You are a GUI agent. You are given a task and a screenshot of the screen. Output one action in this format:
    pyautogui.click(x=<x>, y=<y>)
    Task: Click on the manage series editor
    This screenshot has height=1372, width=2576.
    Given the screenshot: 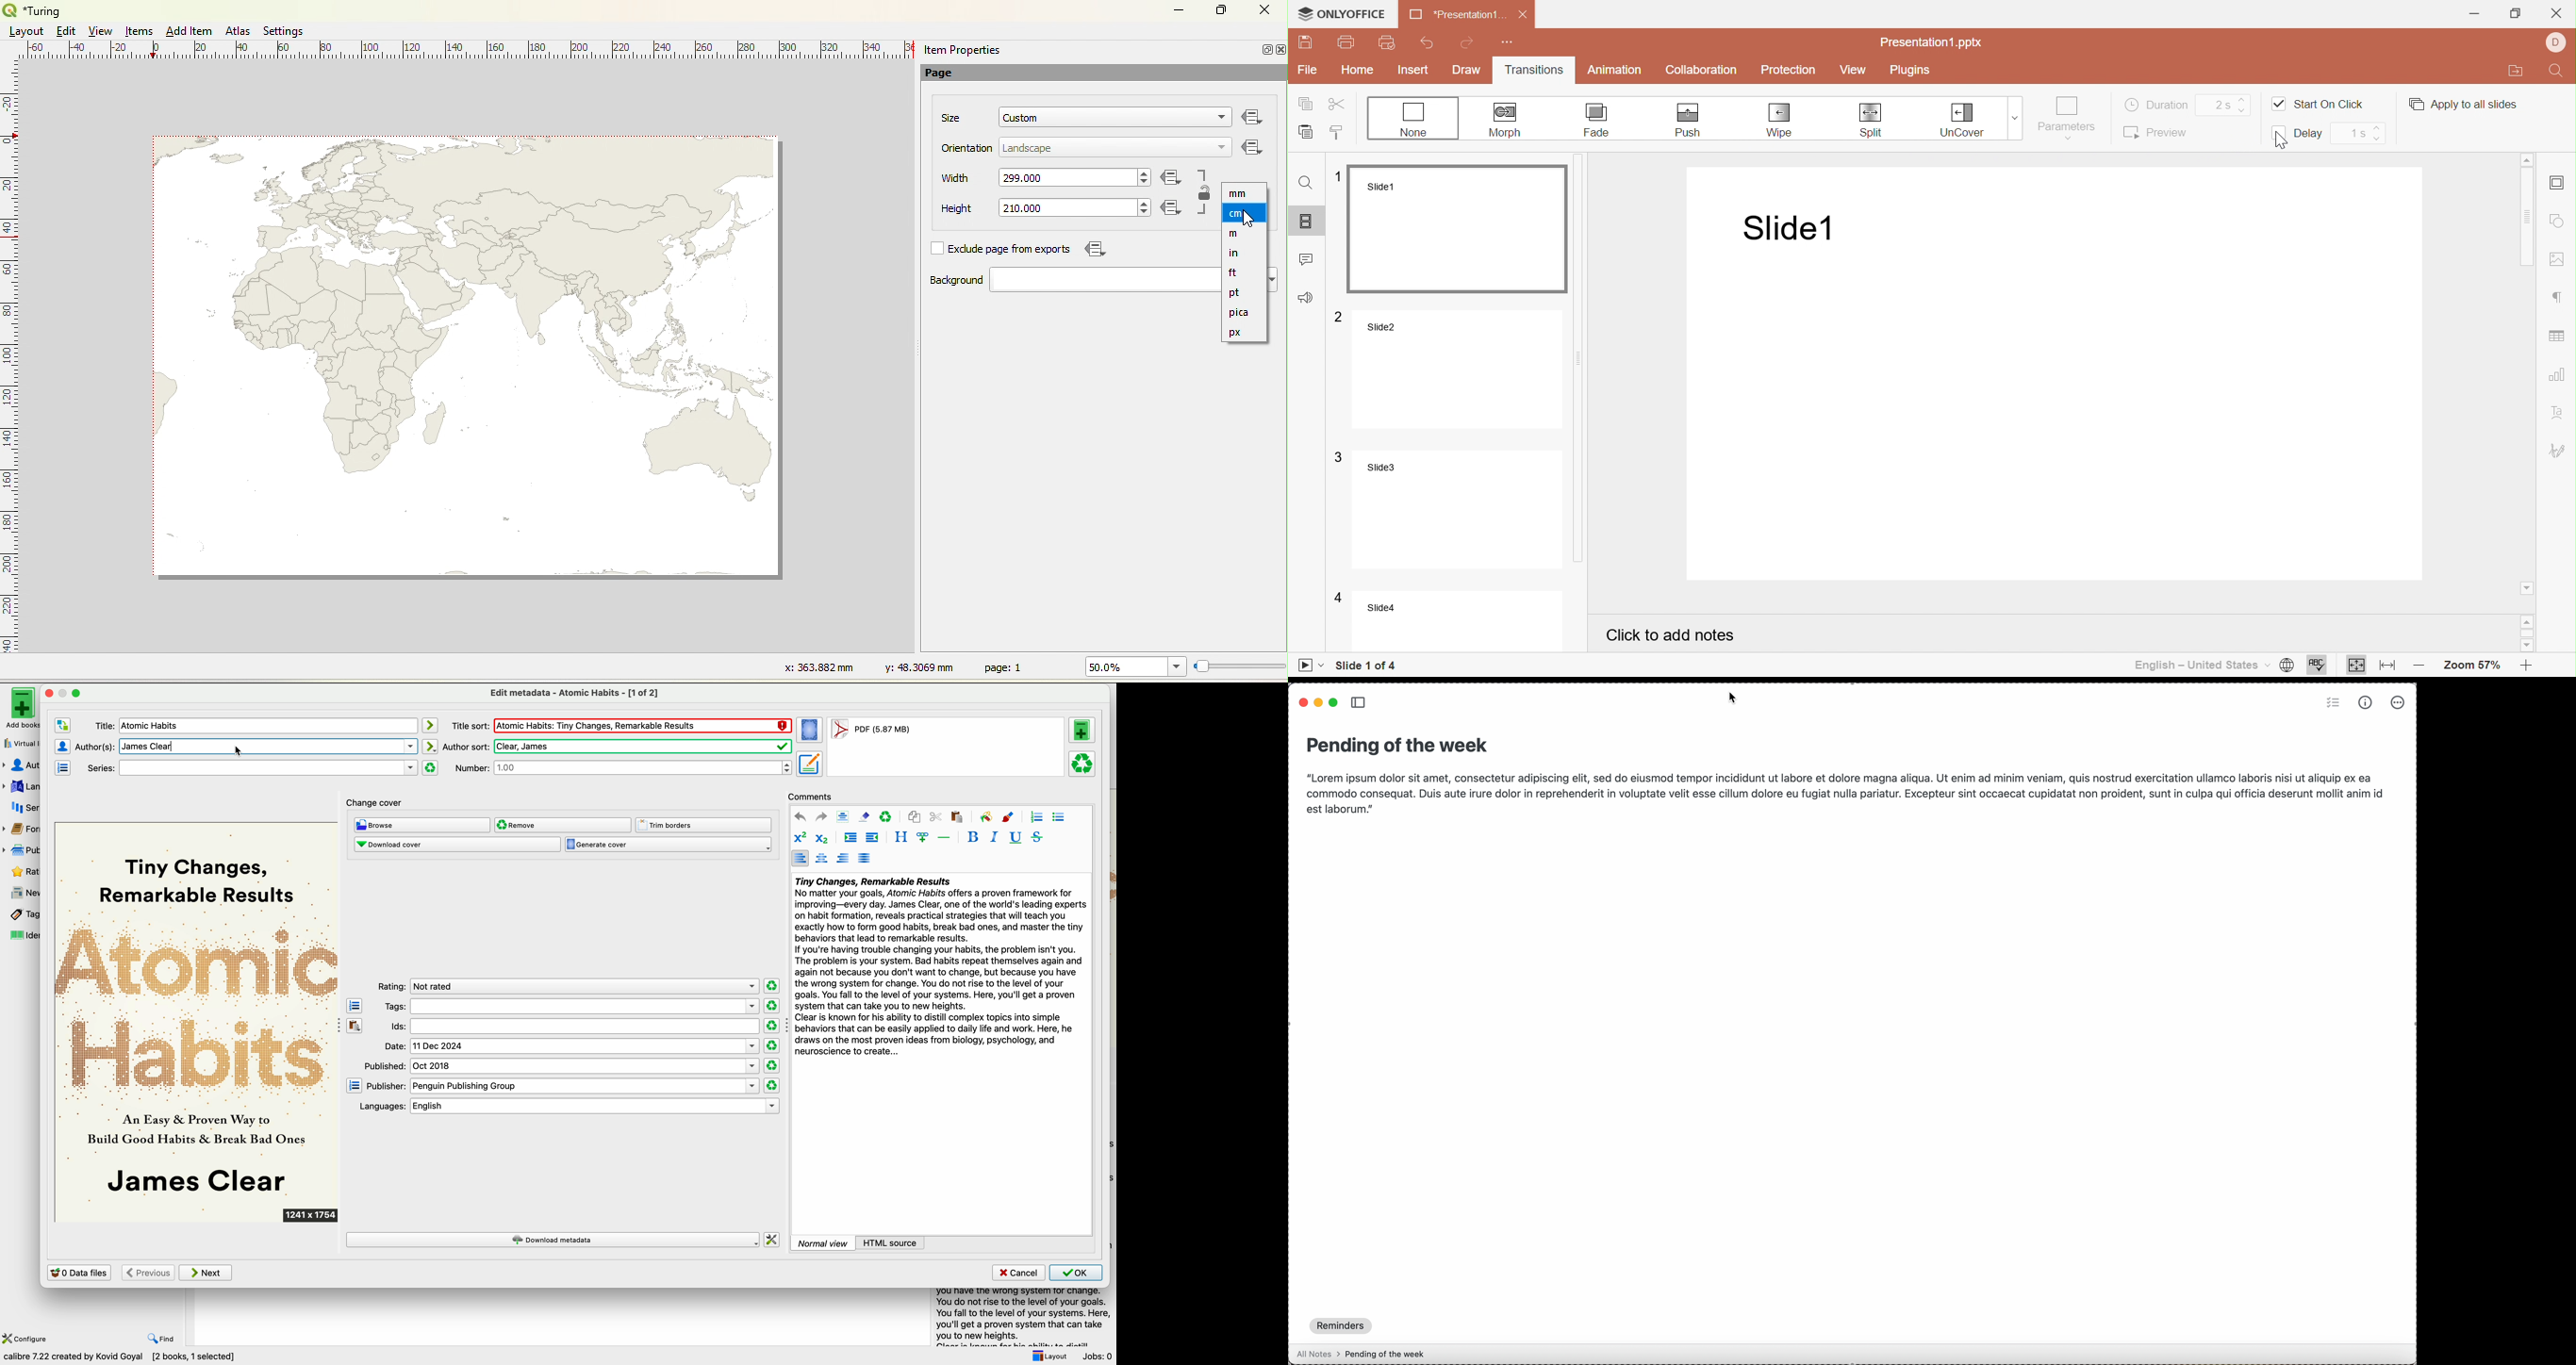 What is the action you would take?
    pyautogui.click(x=64, y=768)
    